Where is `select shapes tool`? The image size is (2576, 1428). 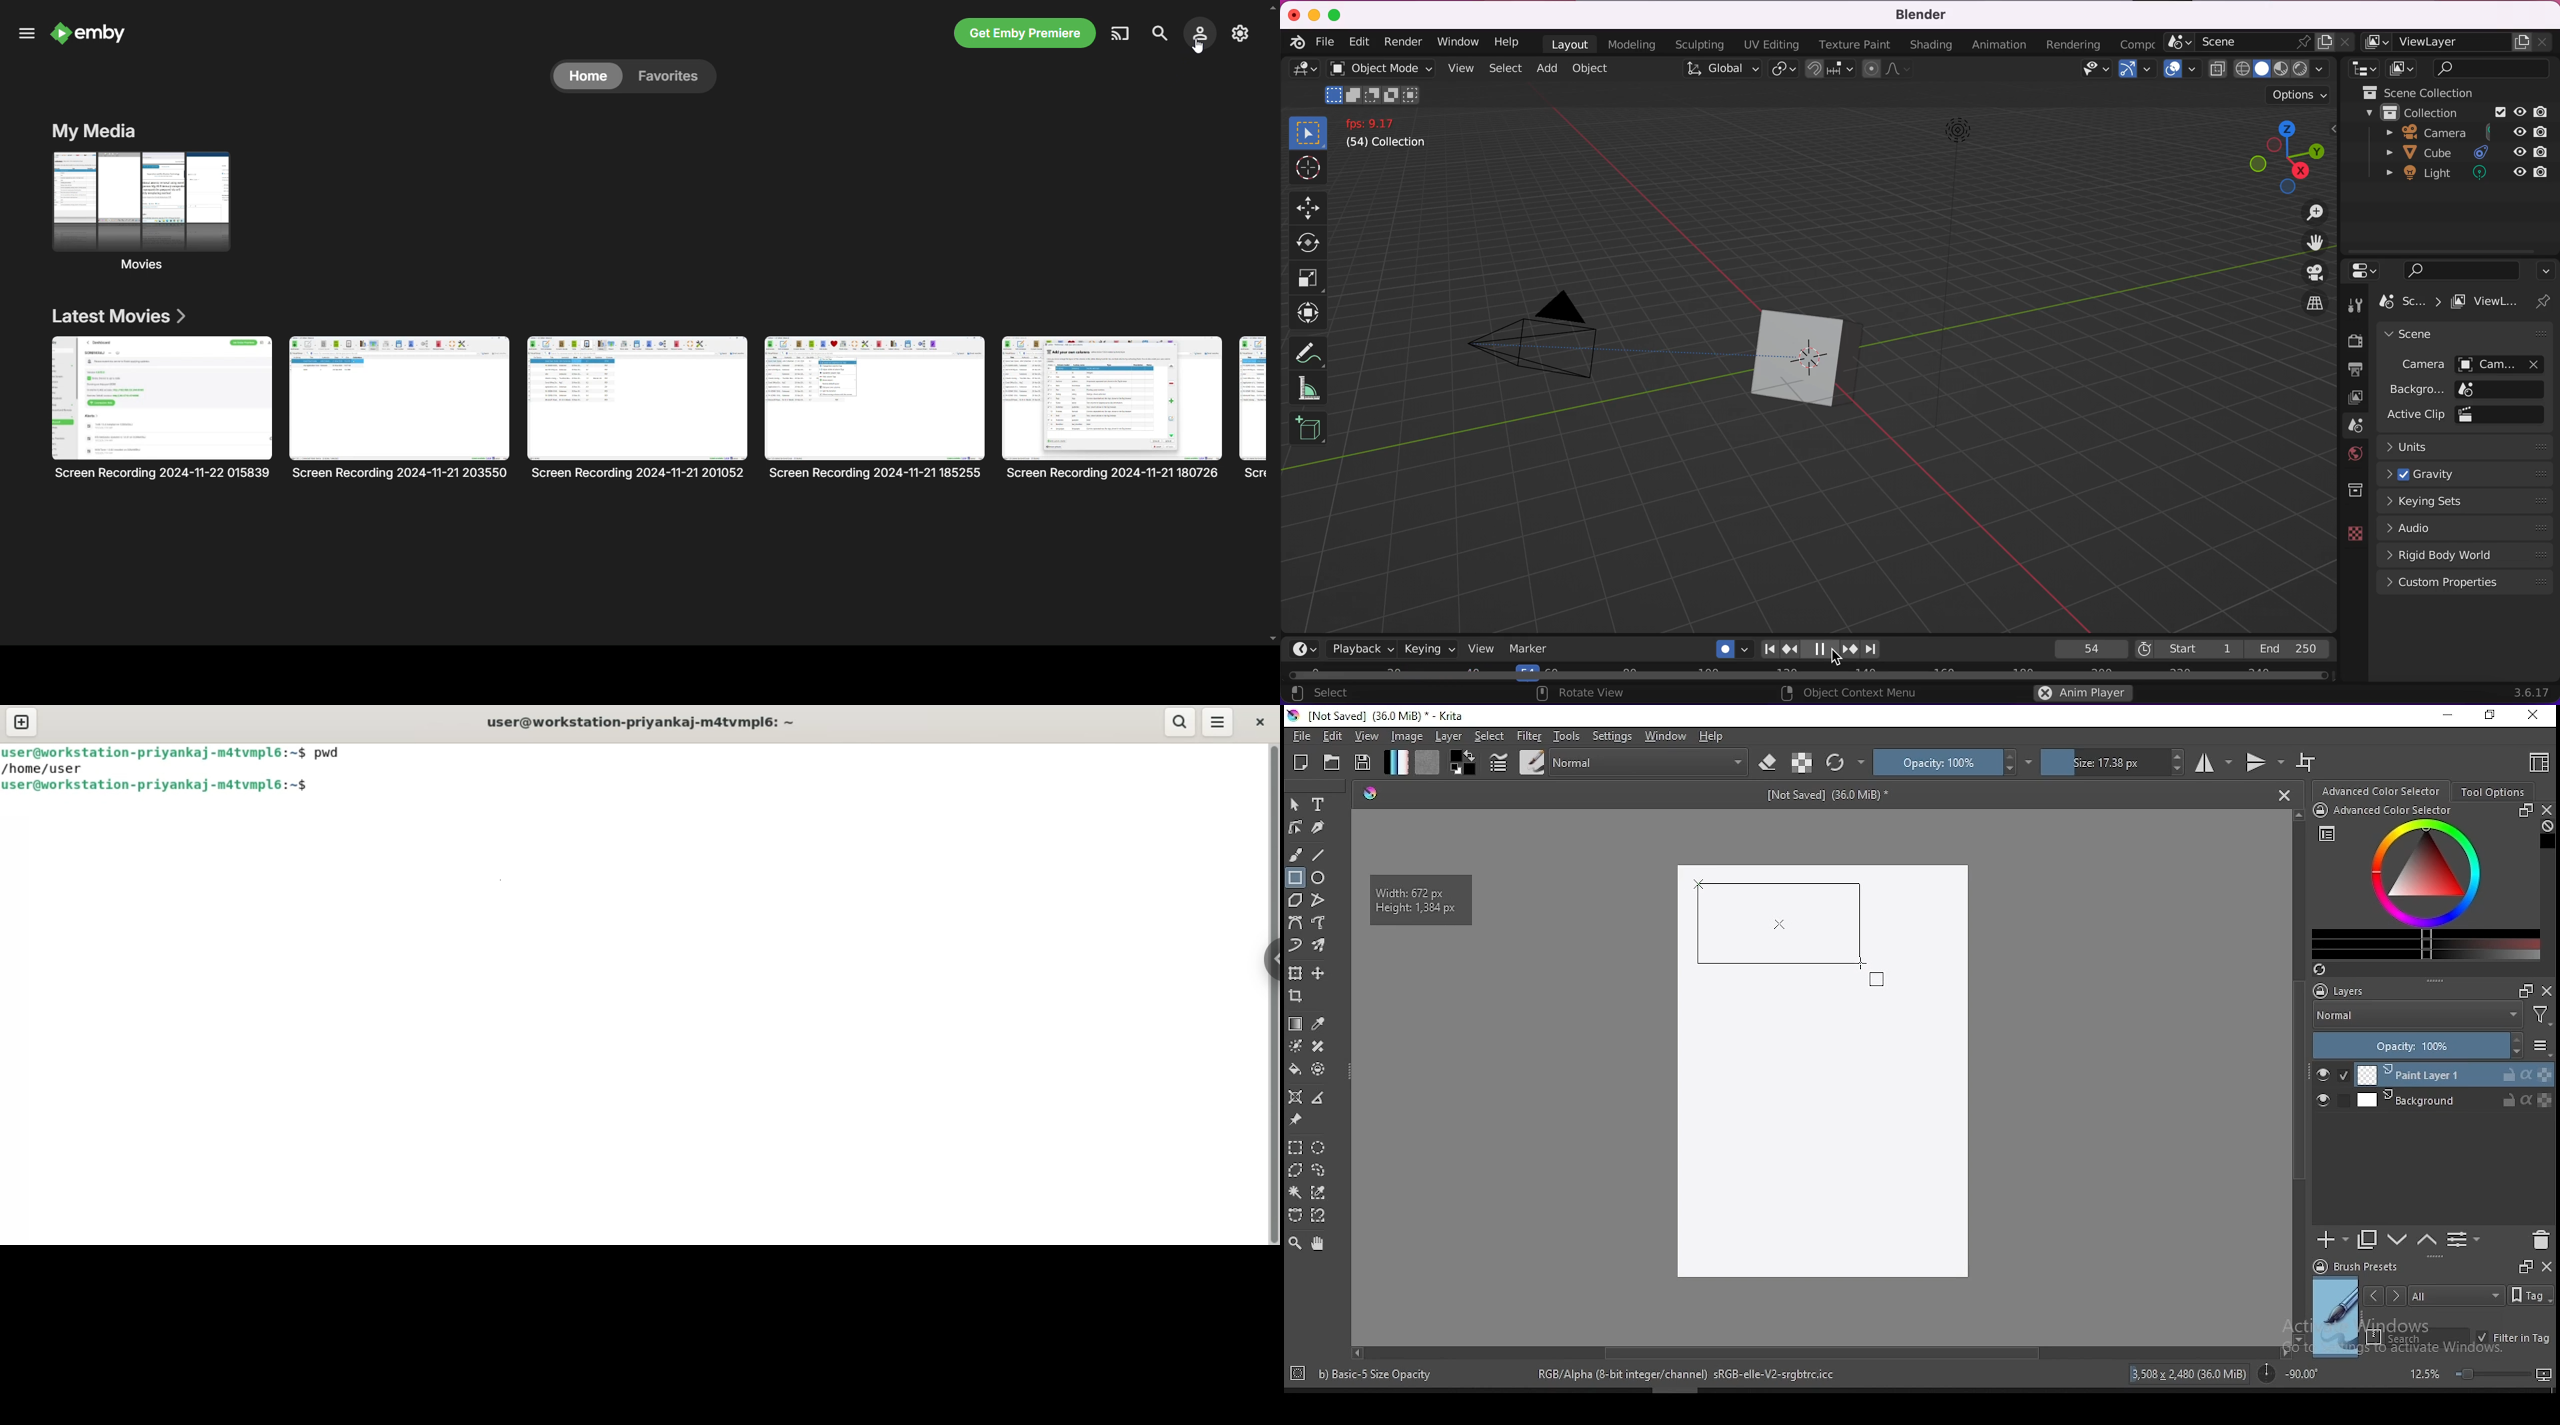
select shapes tool is located at coordinates (1295, 804).